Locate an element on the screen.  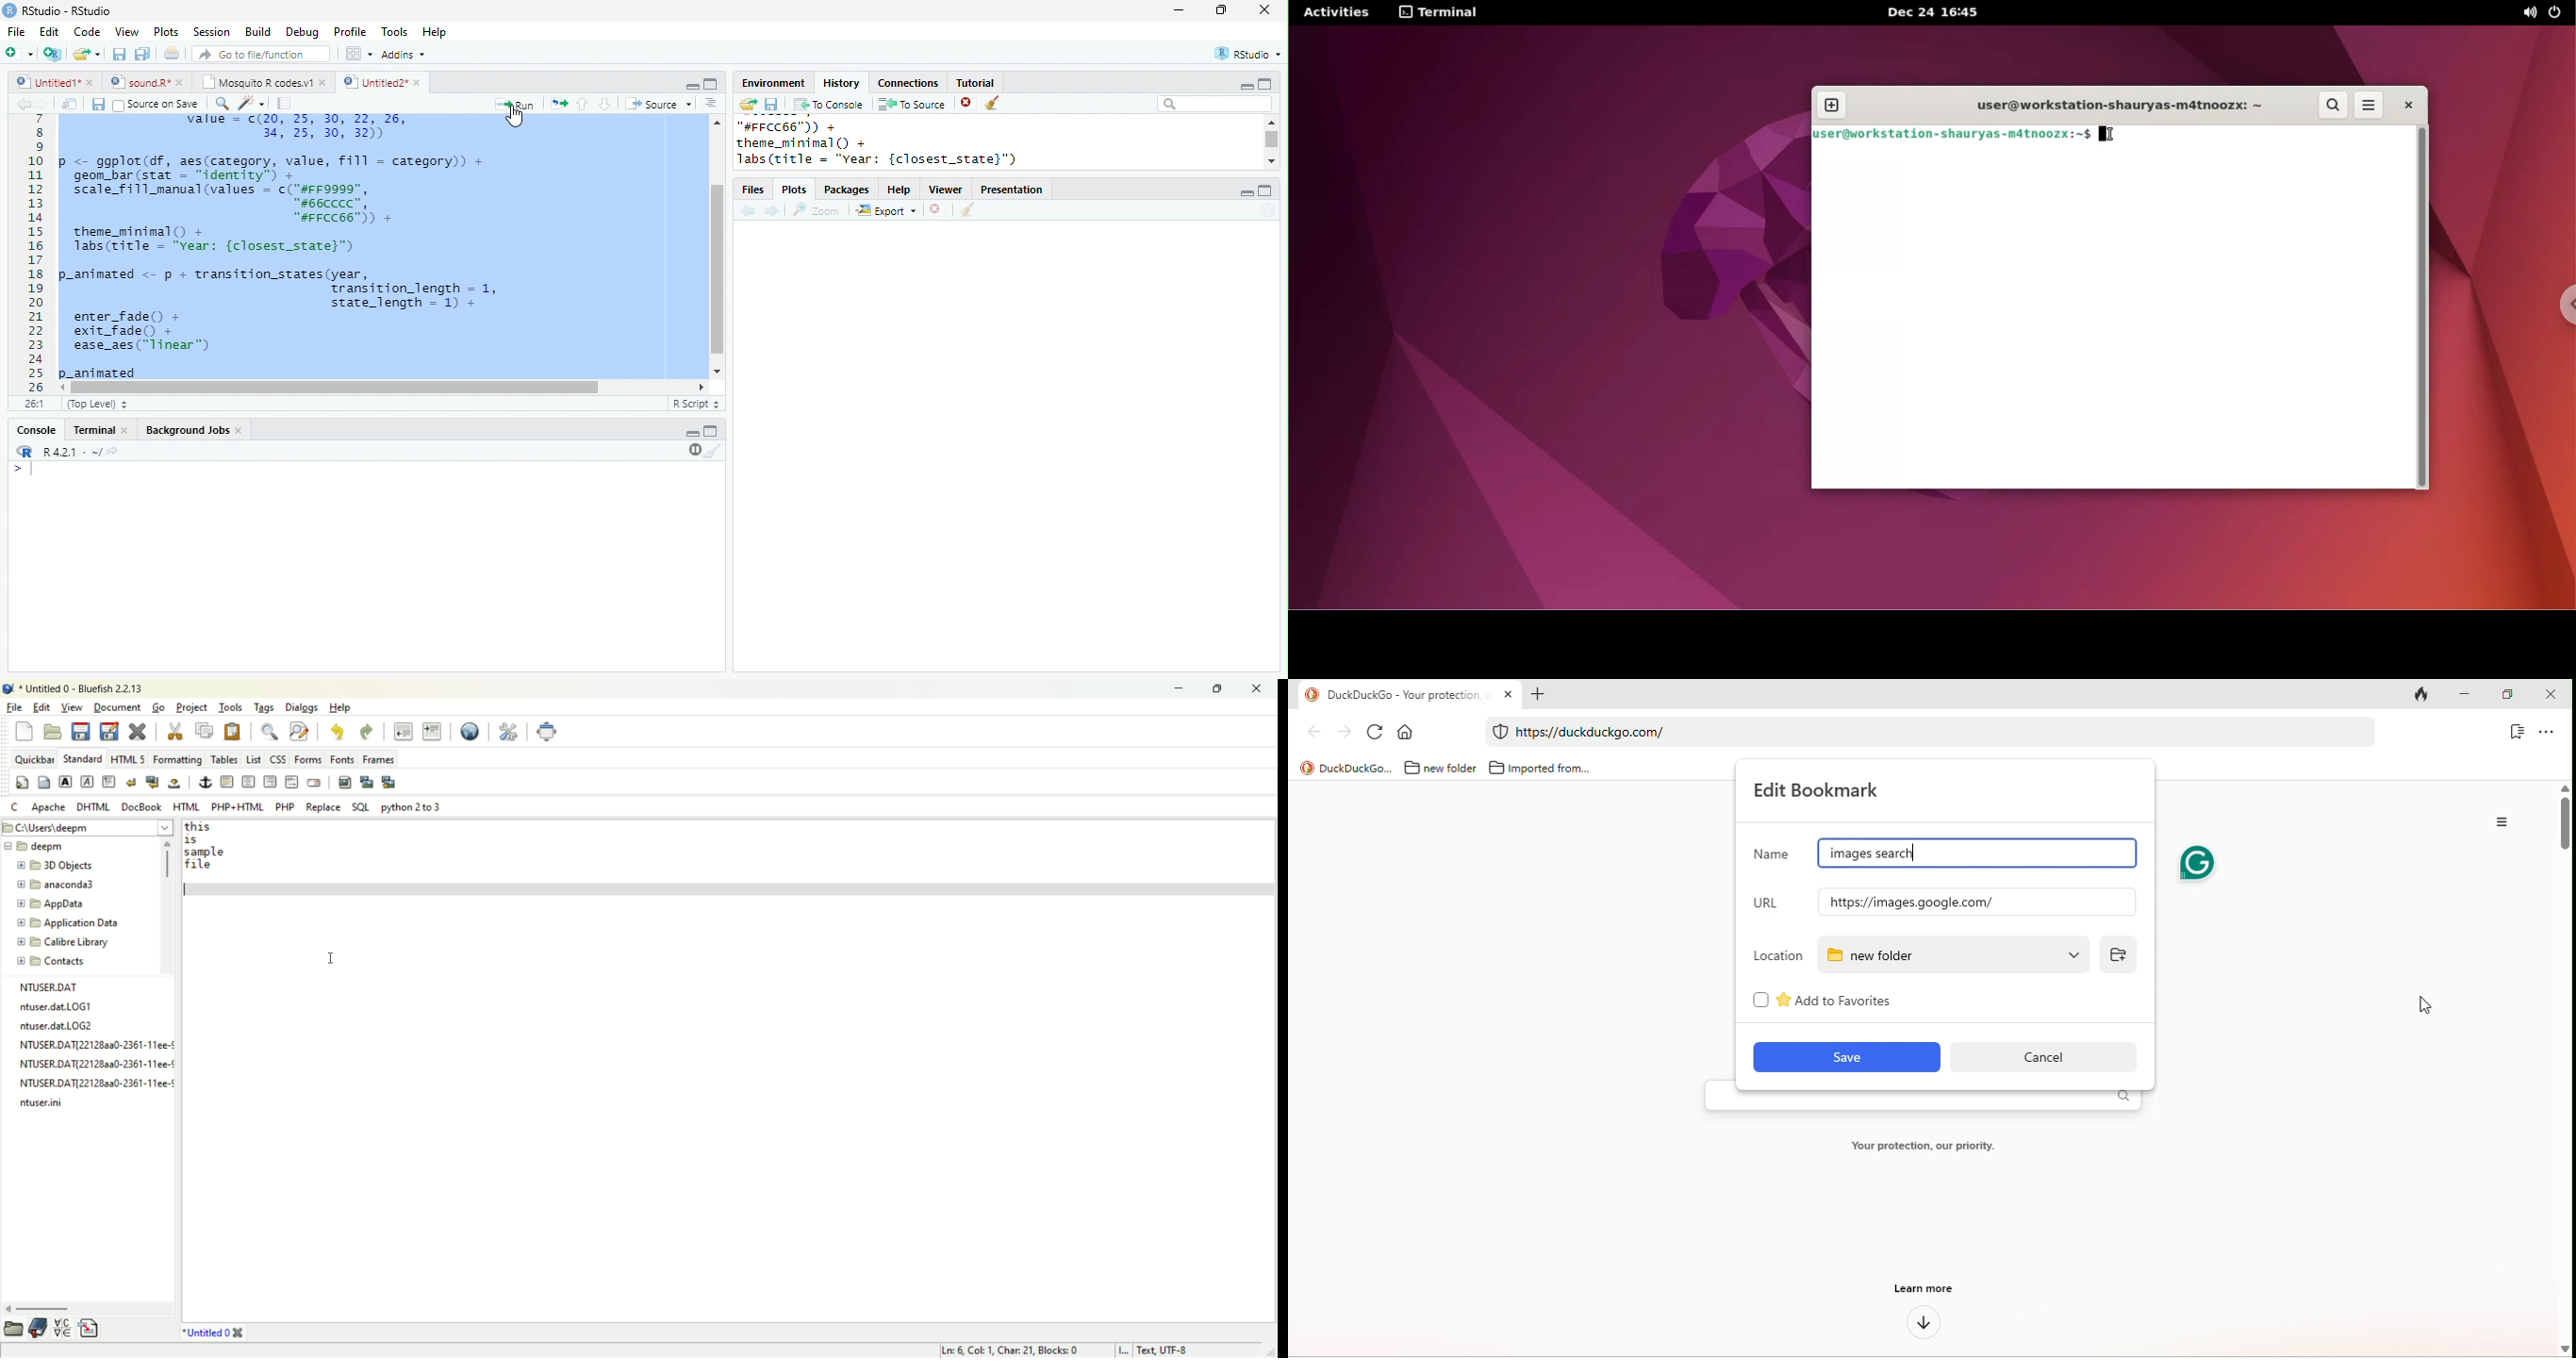
Viewer is located at coordinates (946, 190).